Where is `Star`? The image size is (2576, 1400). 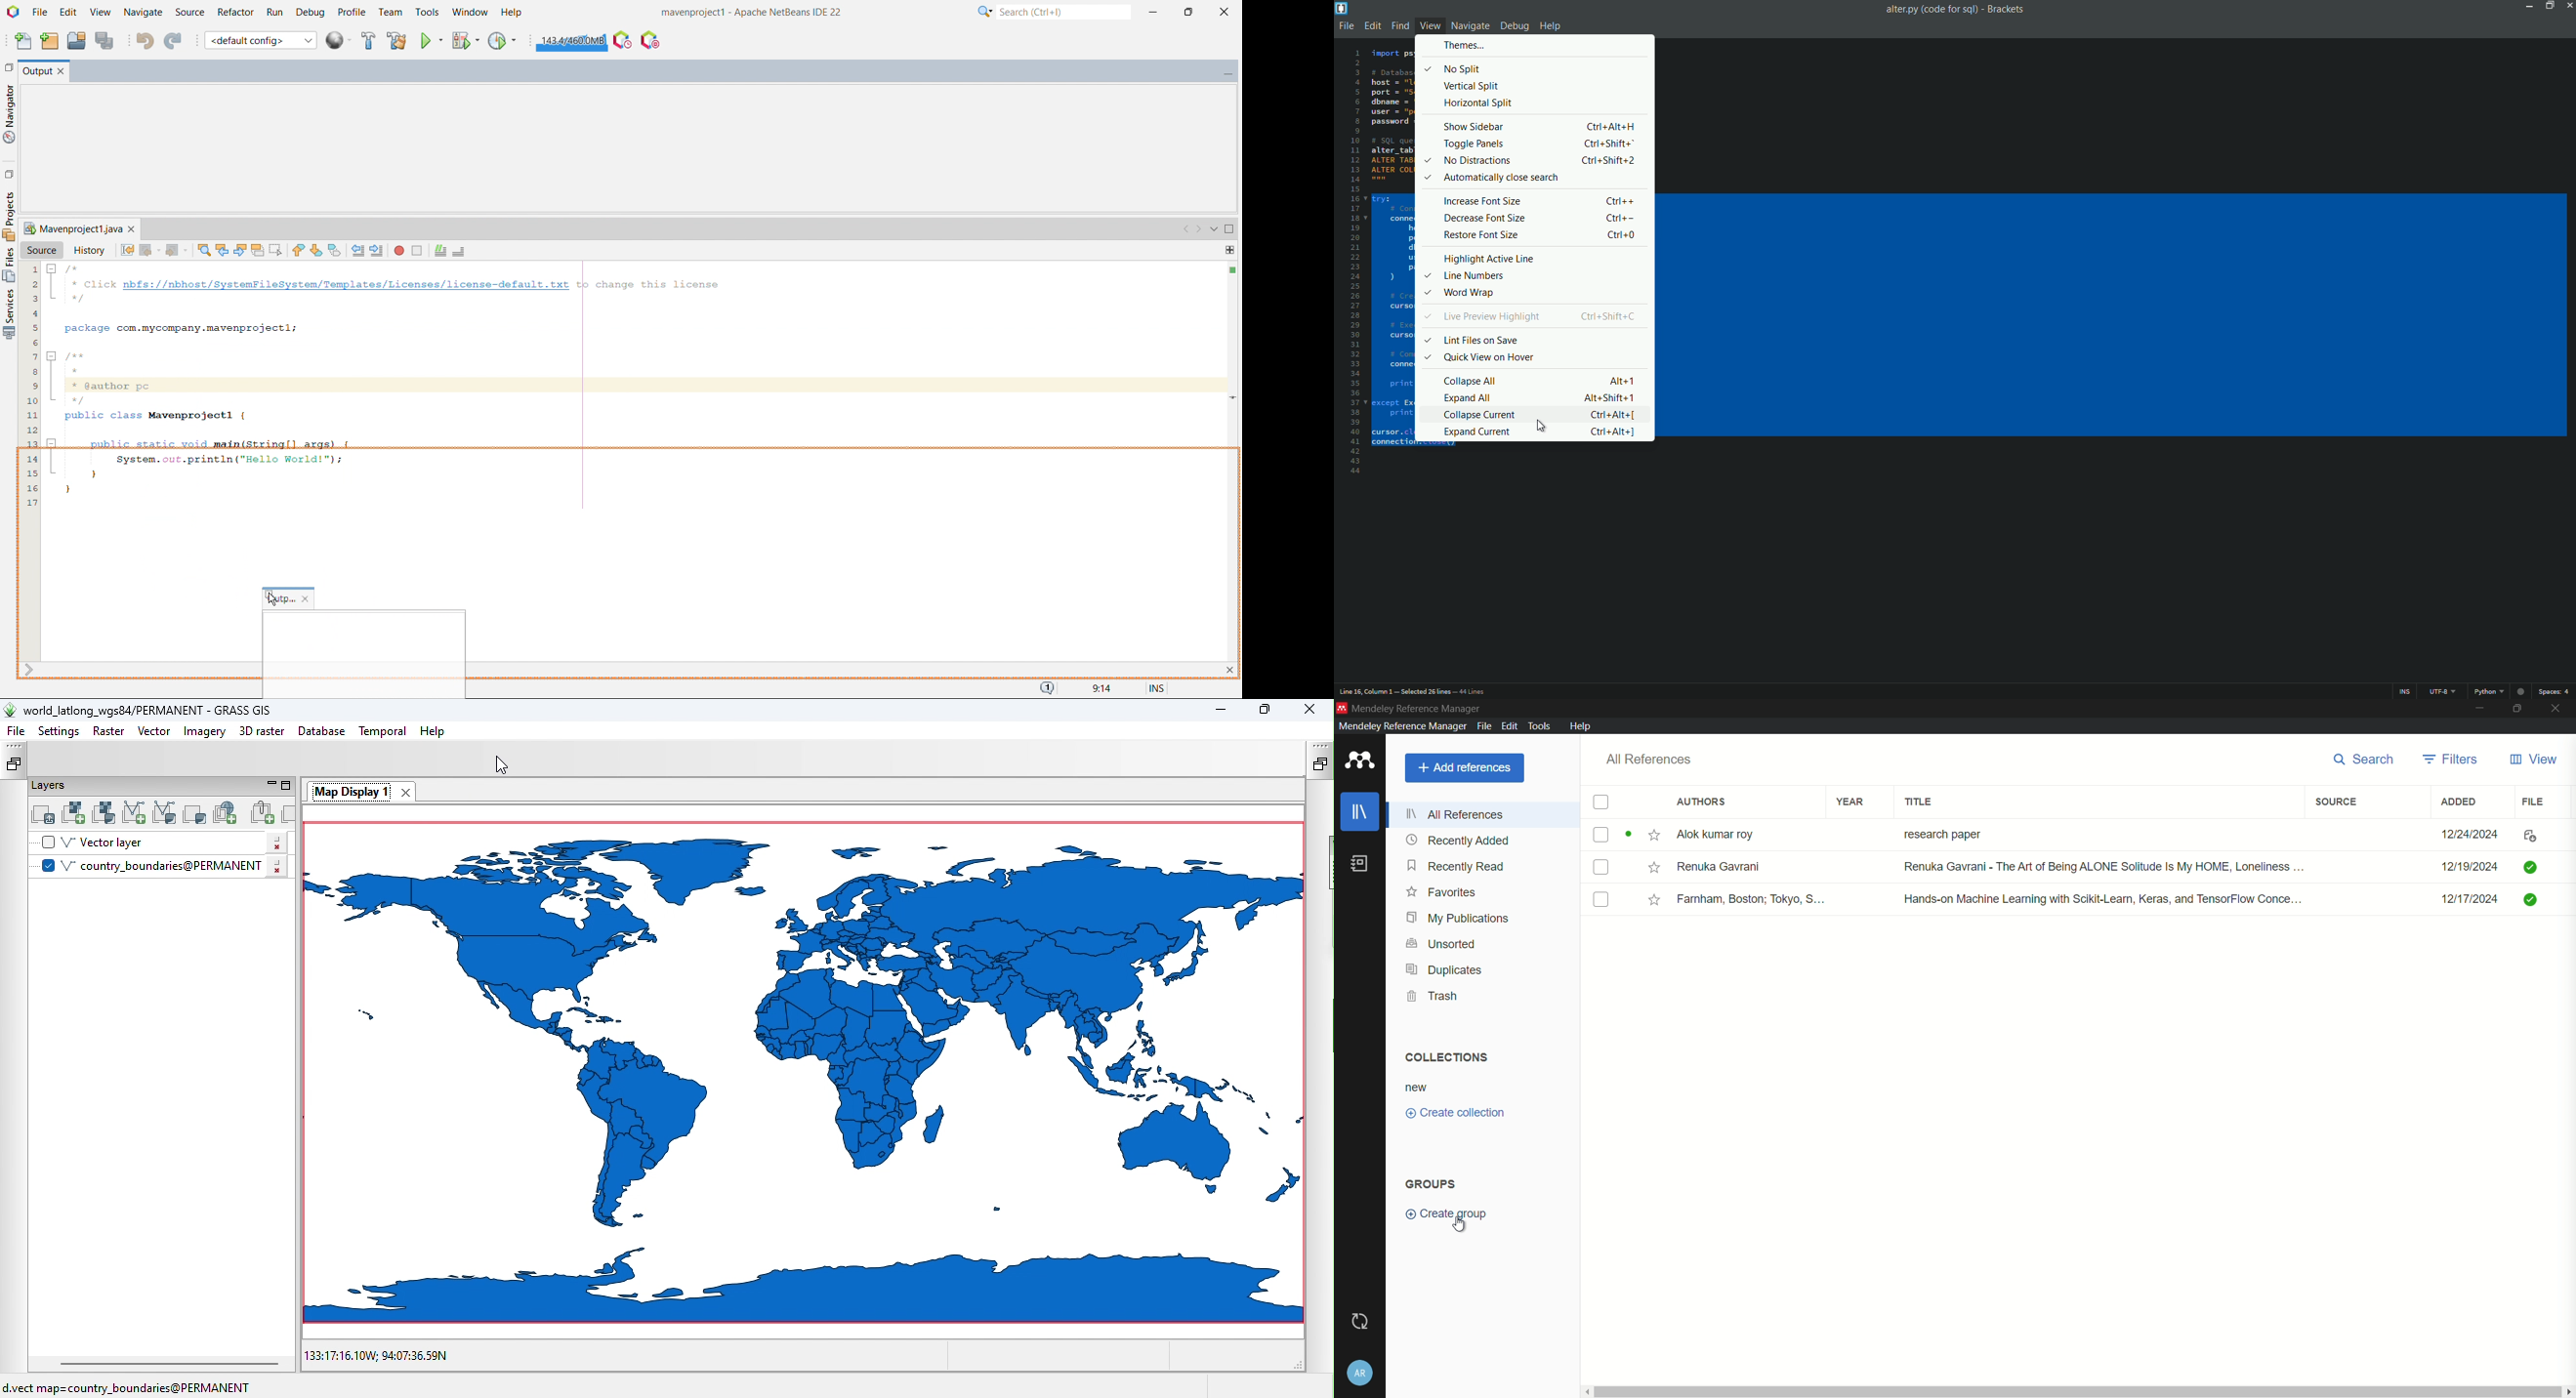
Star is located at coordinates (1655, 900).